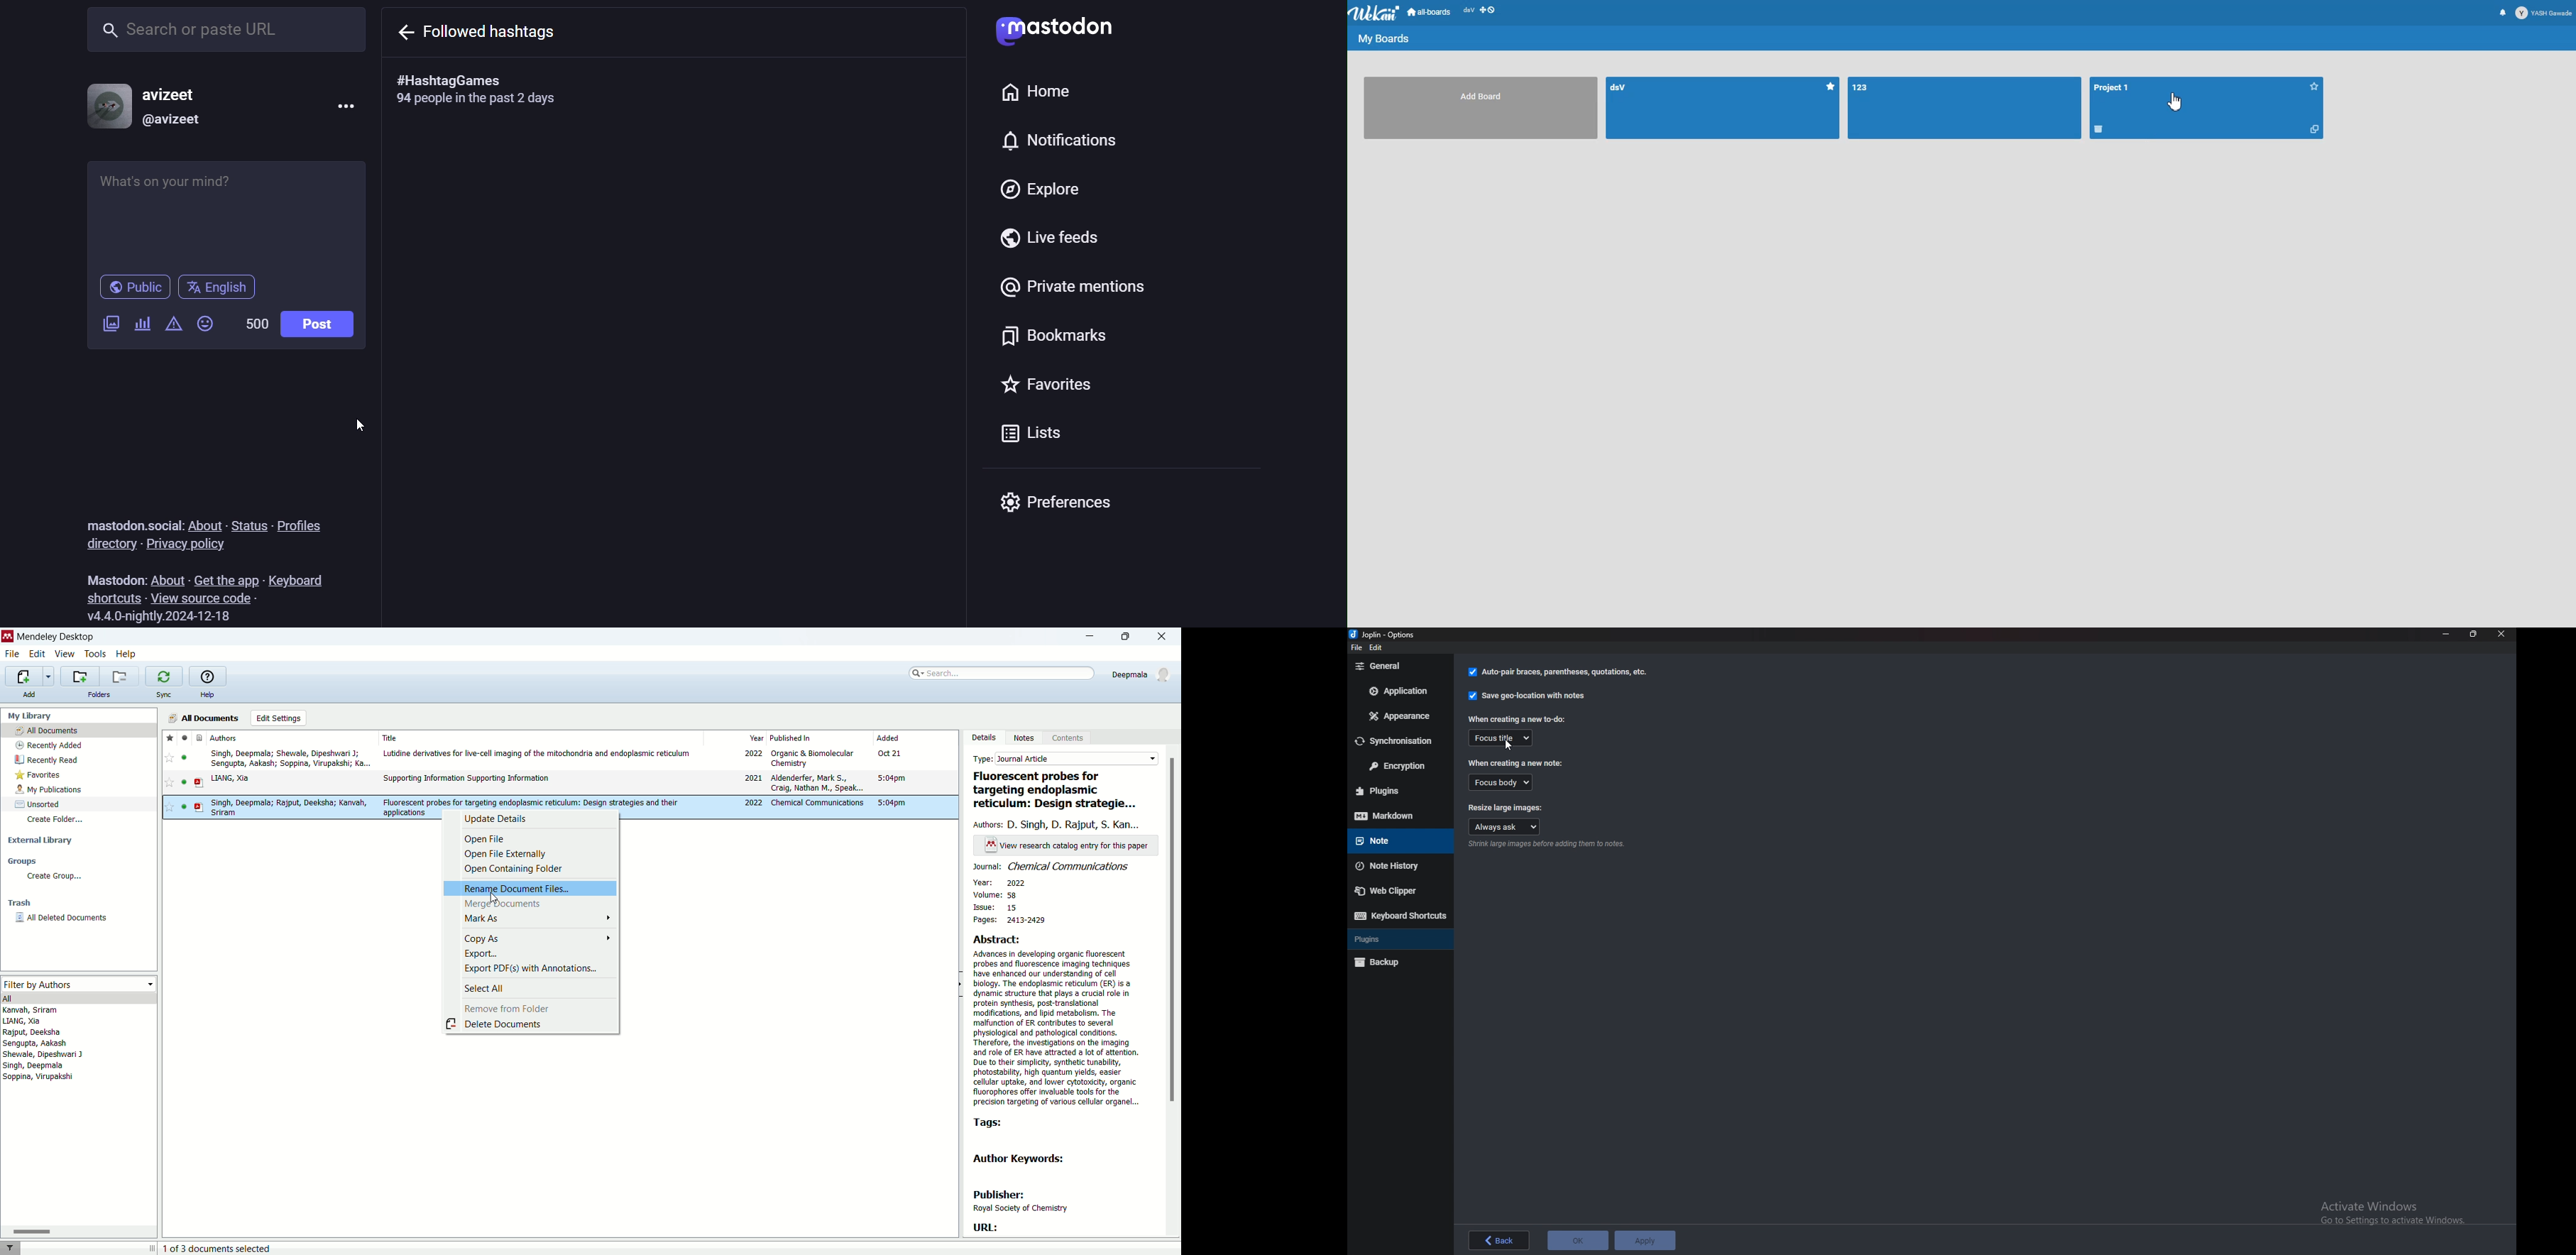 The image size is (2576, 1260). What do you see at coordinates (233, 738) in the screenshot?
I see `authors` at bounding box center [233, 738].